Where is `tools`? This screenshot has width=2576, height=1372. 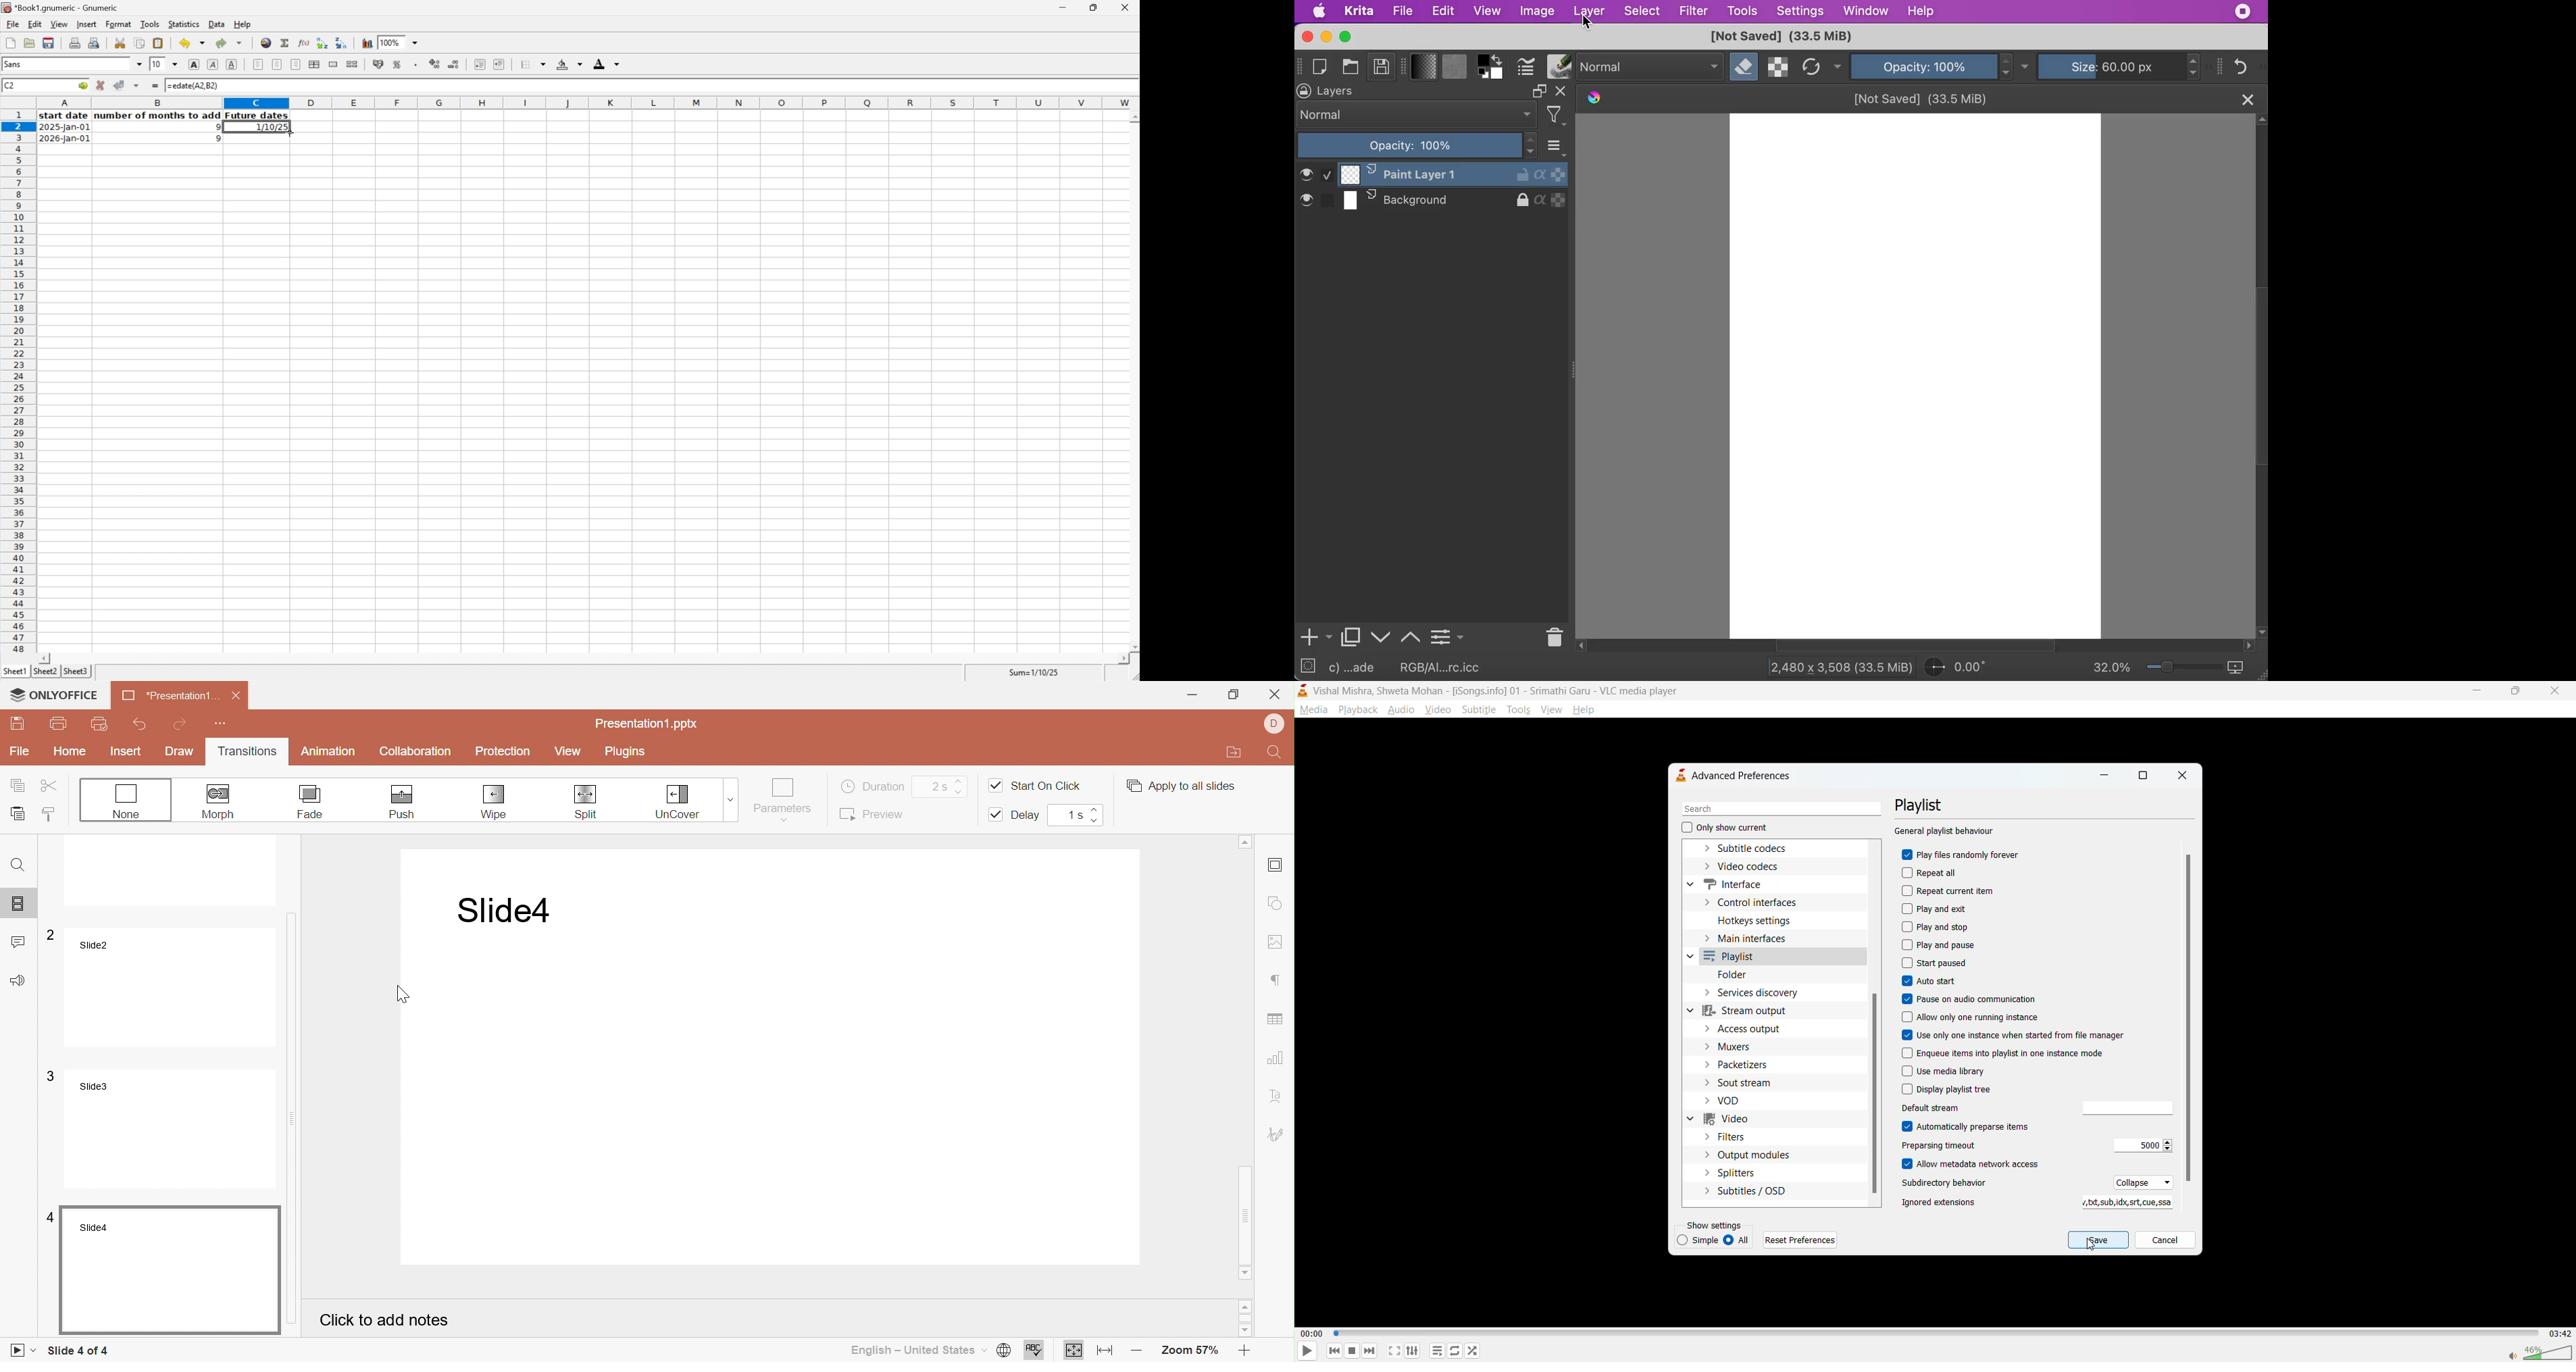 tools is located at coordinates (1517, 710).